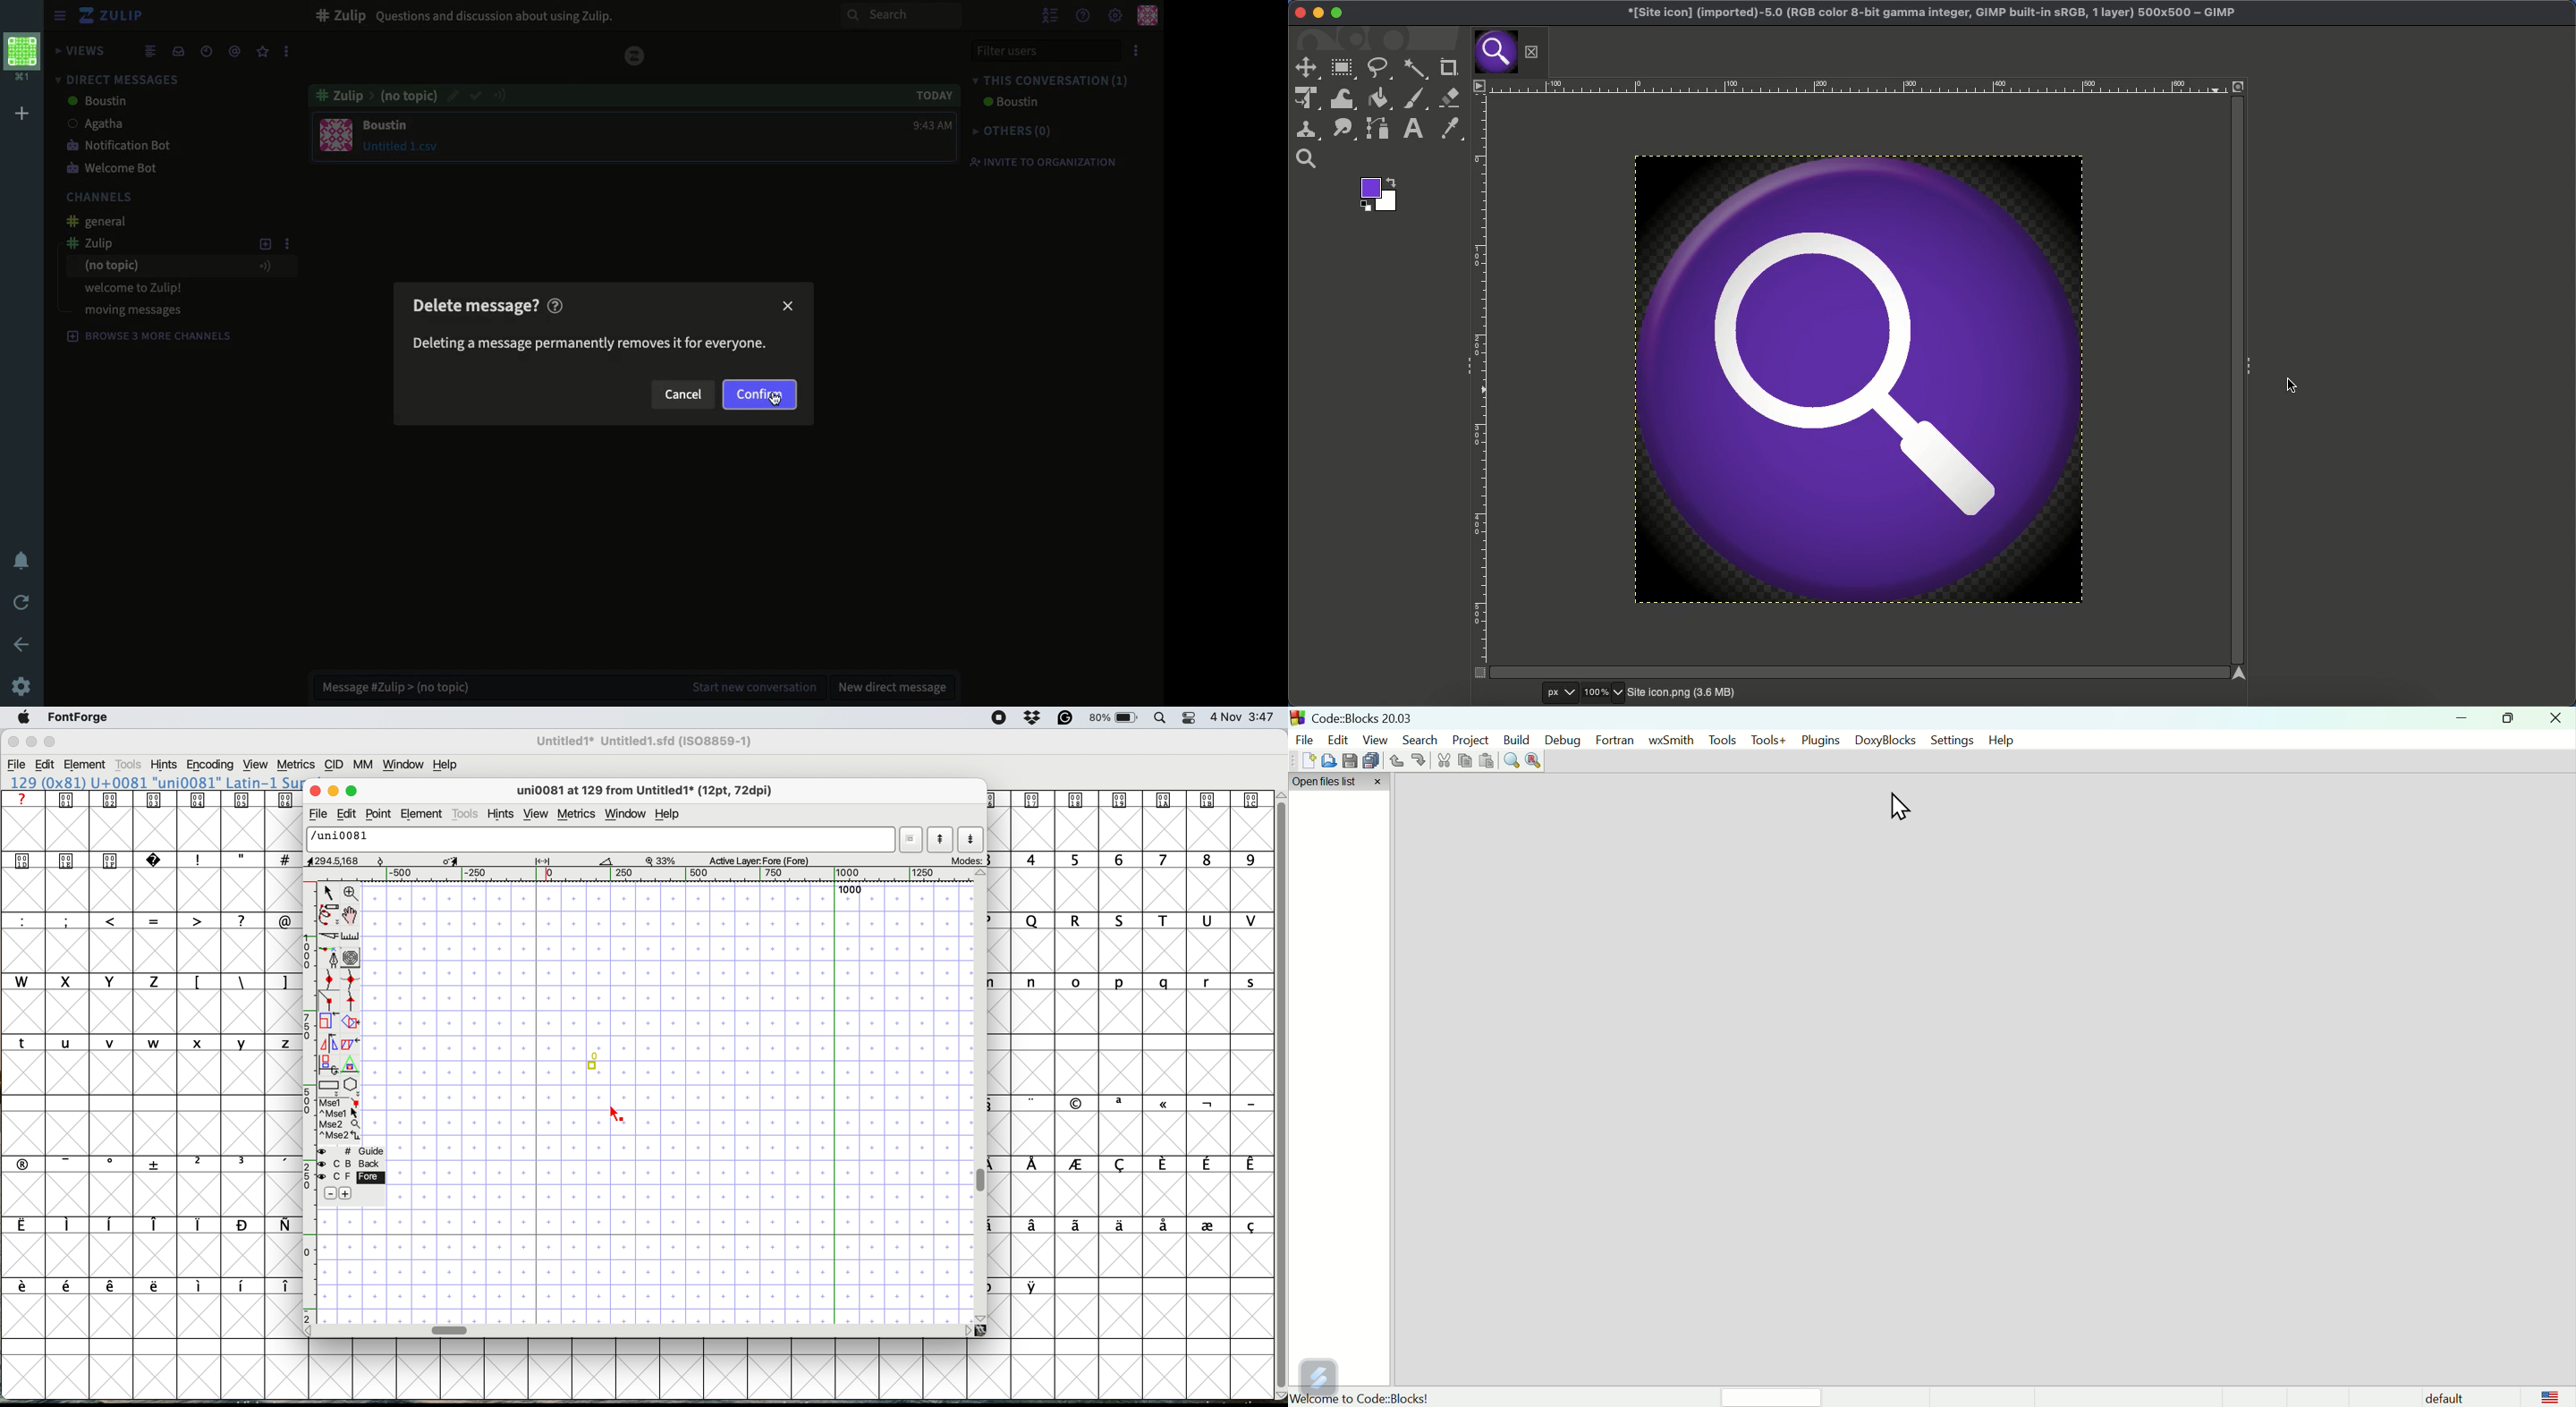 The image size is (2576, 1428). Describe the element at coordinates (264, 246) in the screenshot. I see `add new topic` at that location.